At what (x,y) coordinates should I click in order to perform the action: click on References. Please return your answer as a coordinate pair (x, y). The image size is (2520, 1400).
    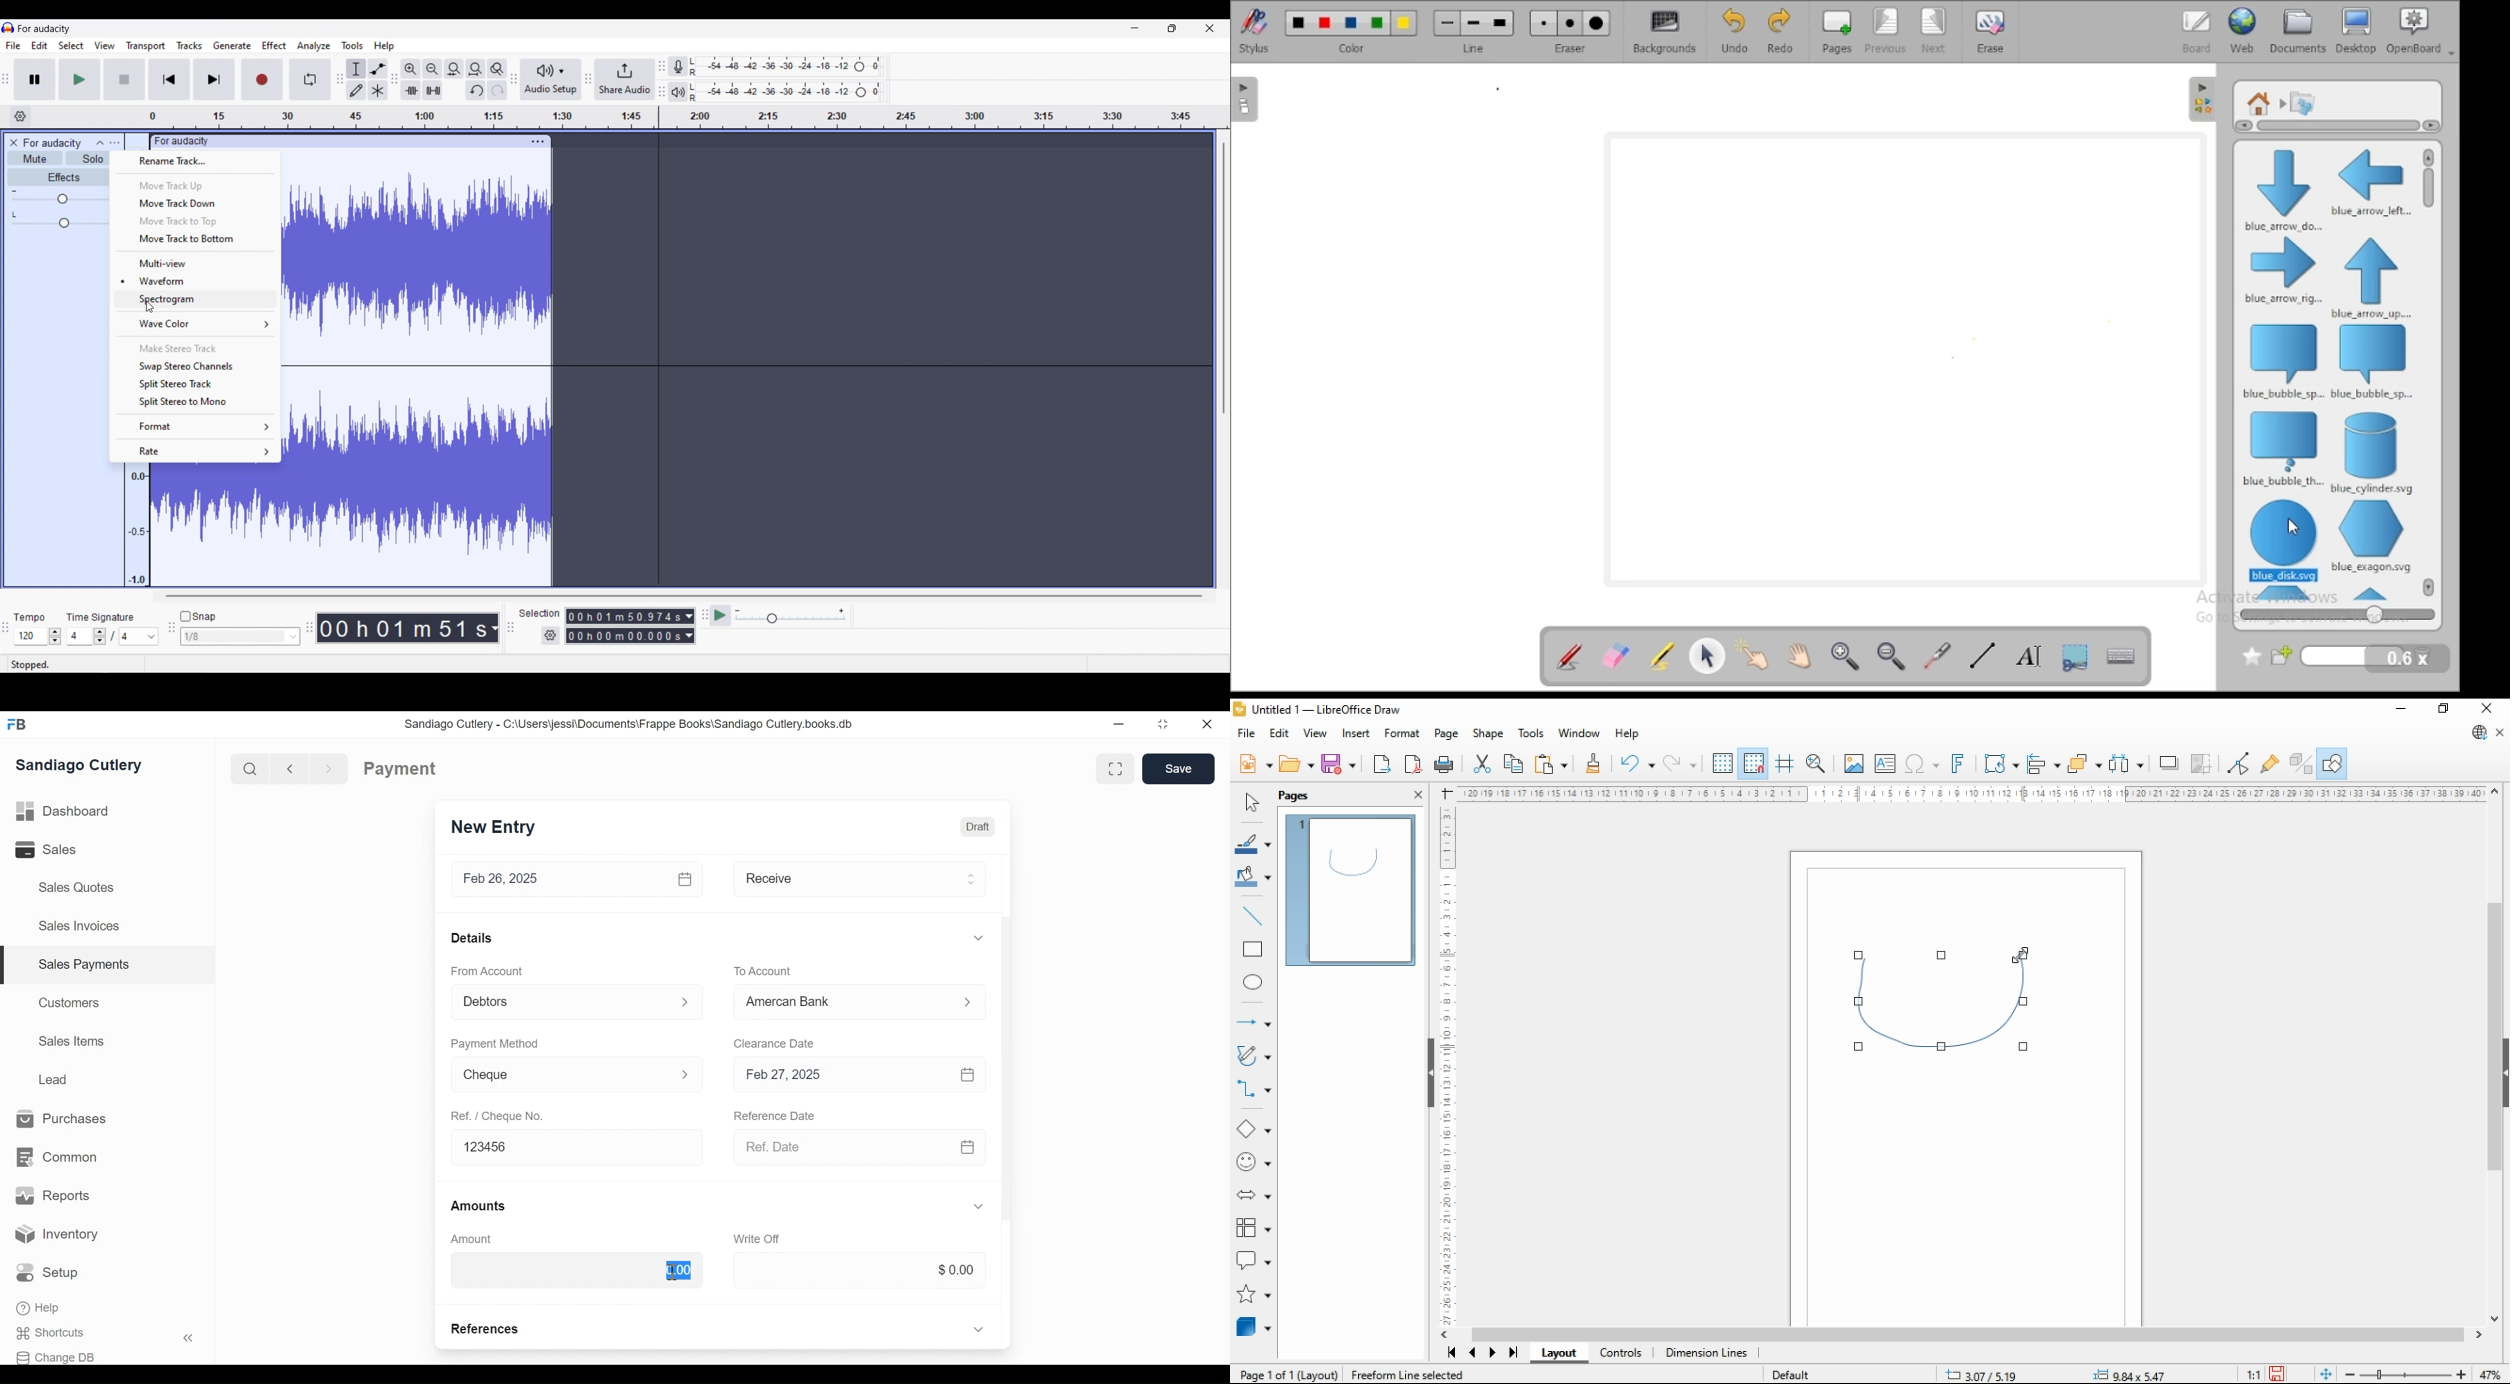
    Looking at the image, I should click on (486, 1329).